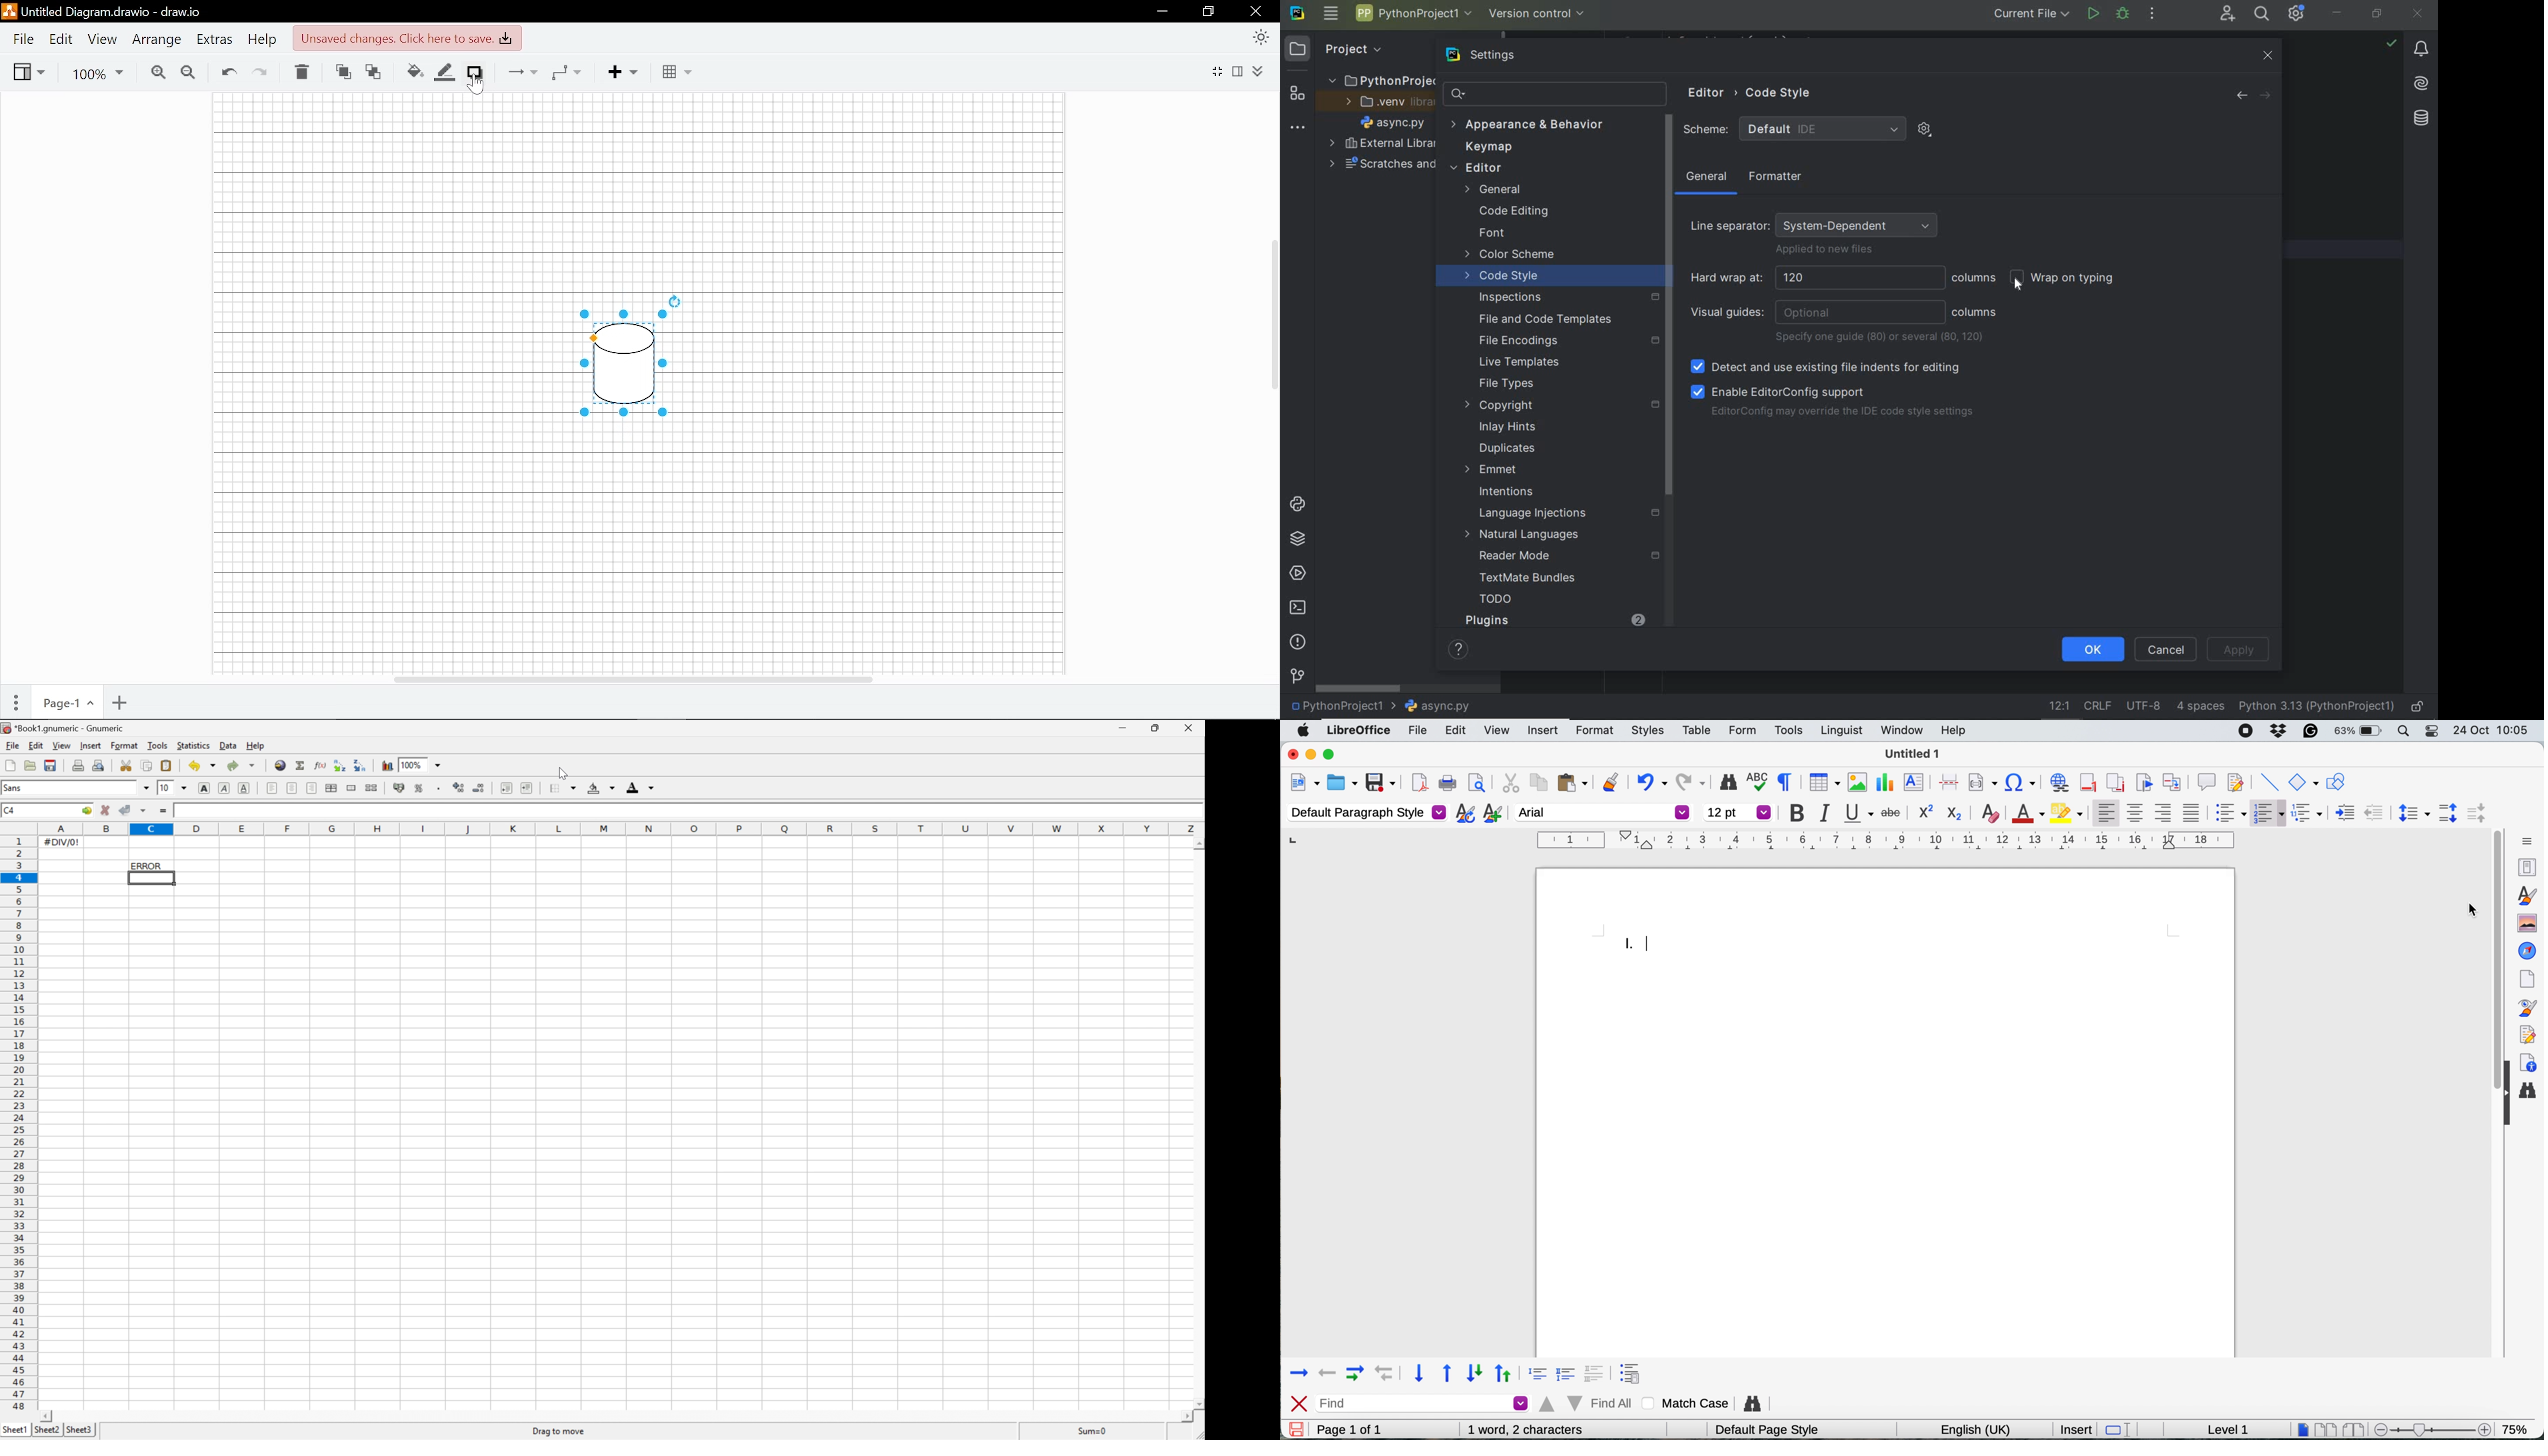  I want to click on new, so click(1304, 784).